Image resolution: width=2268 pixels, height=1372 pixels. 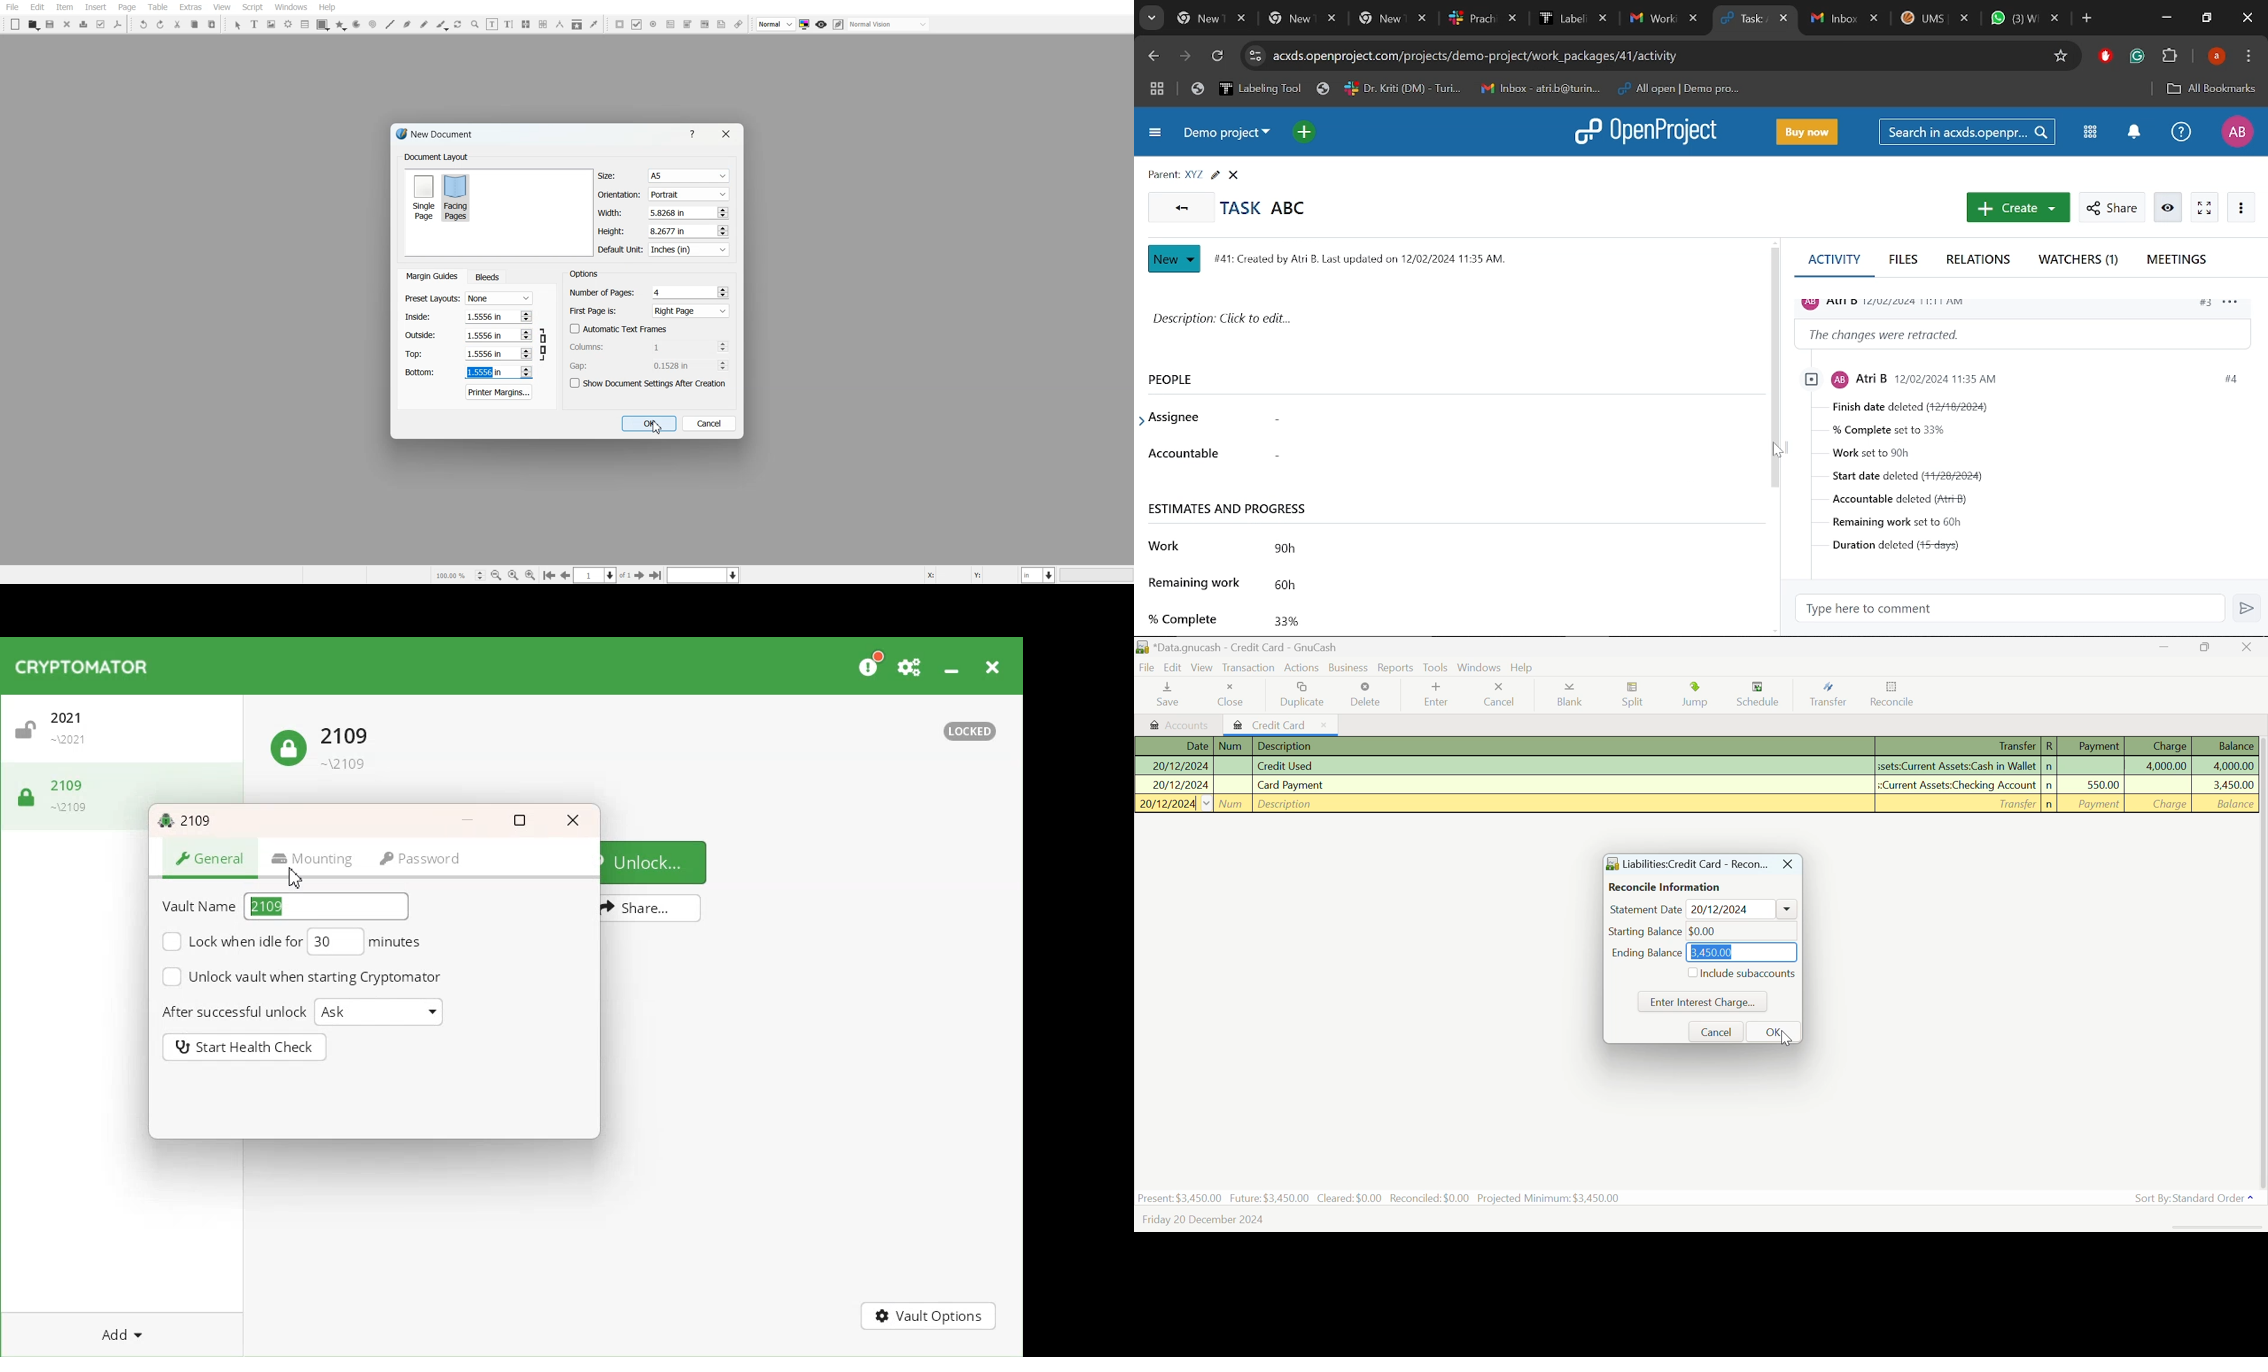 I want to click on Width adjuster, so click(x=663, y=213).